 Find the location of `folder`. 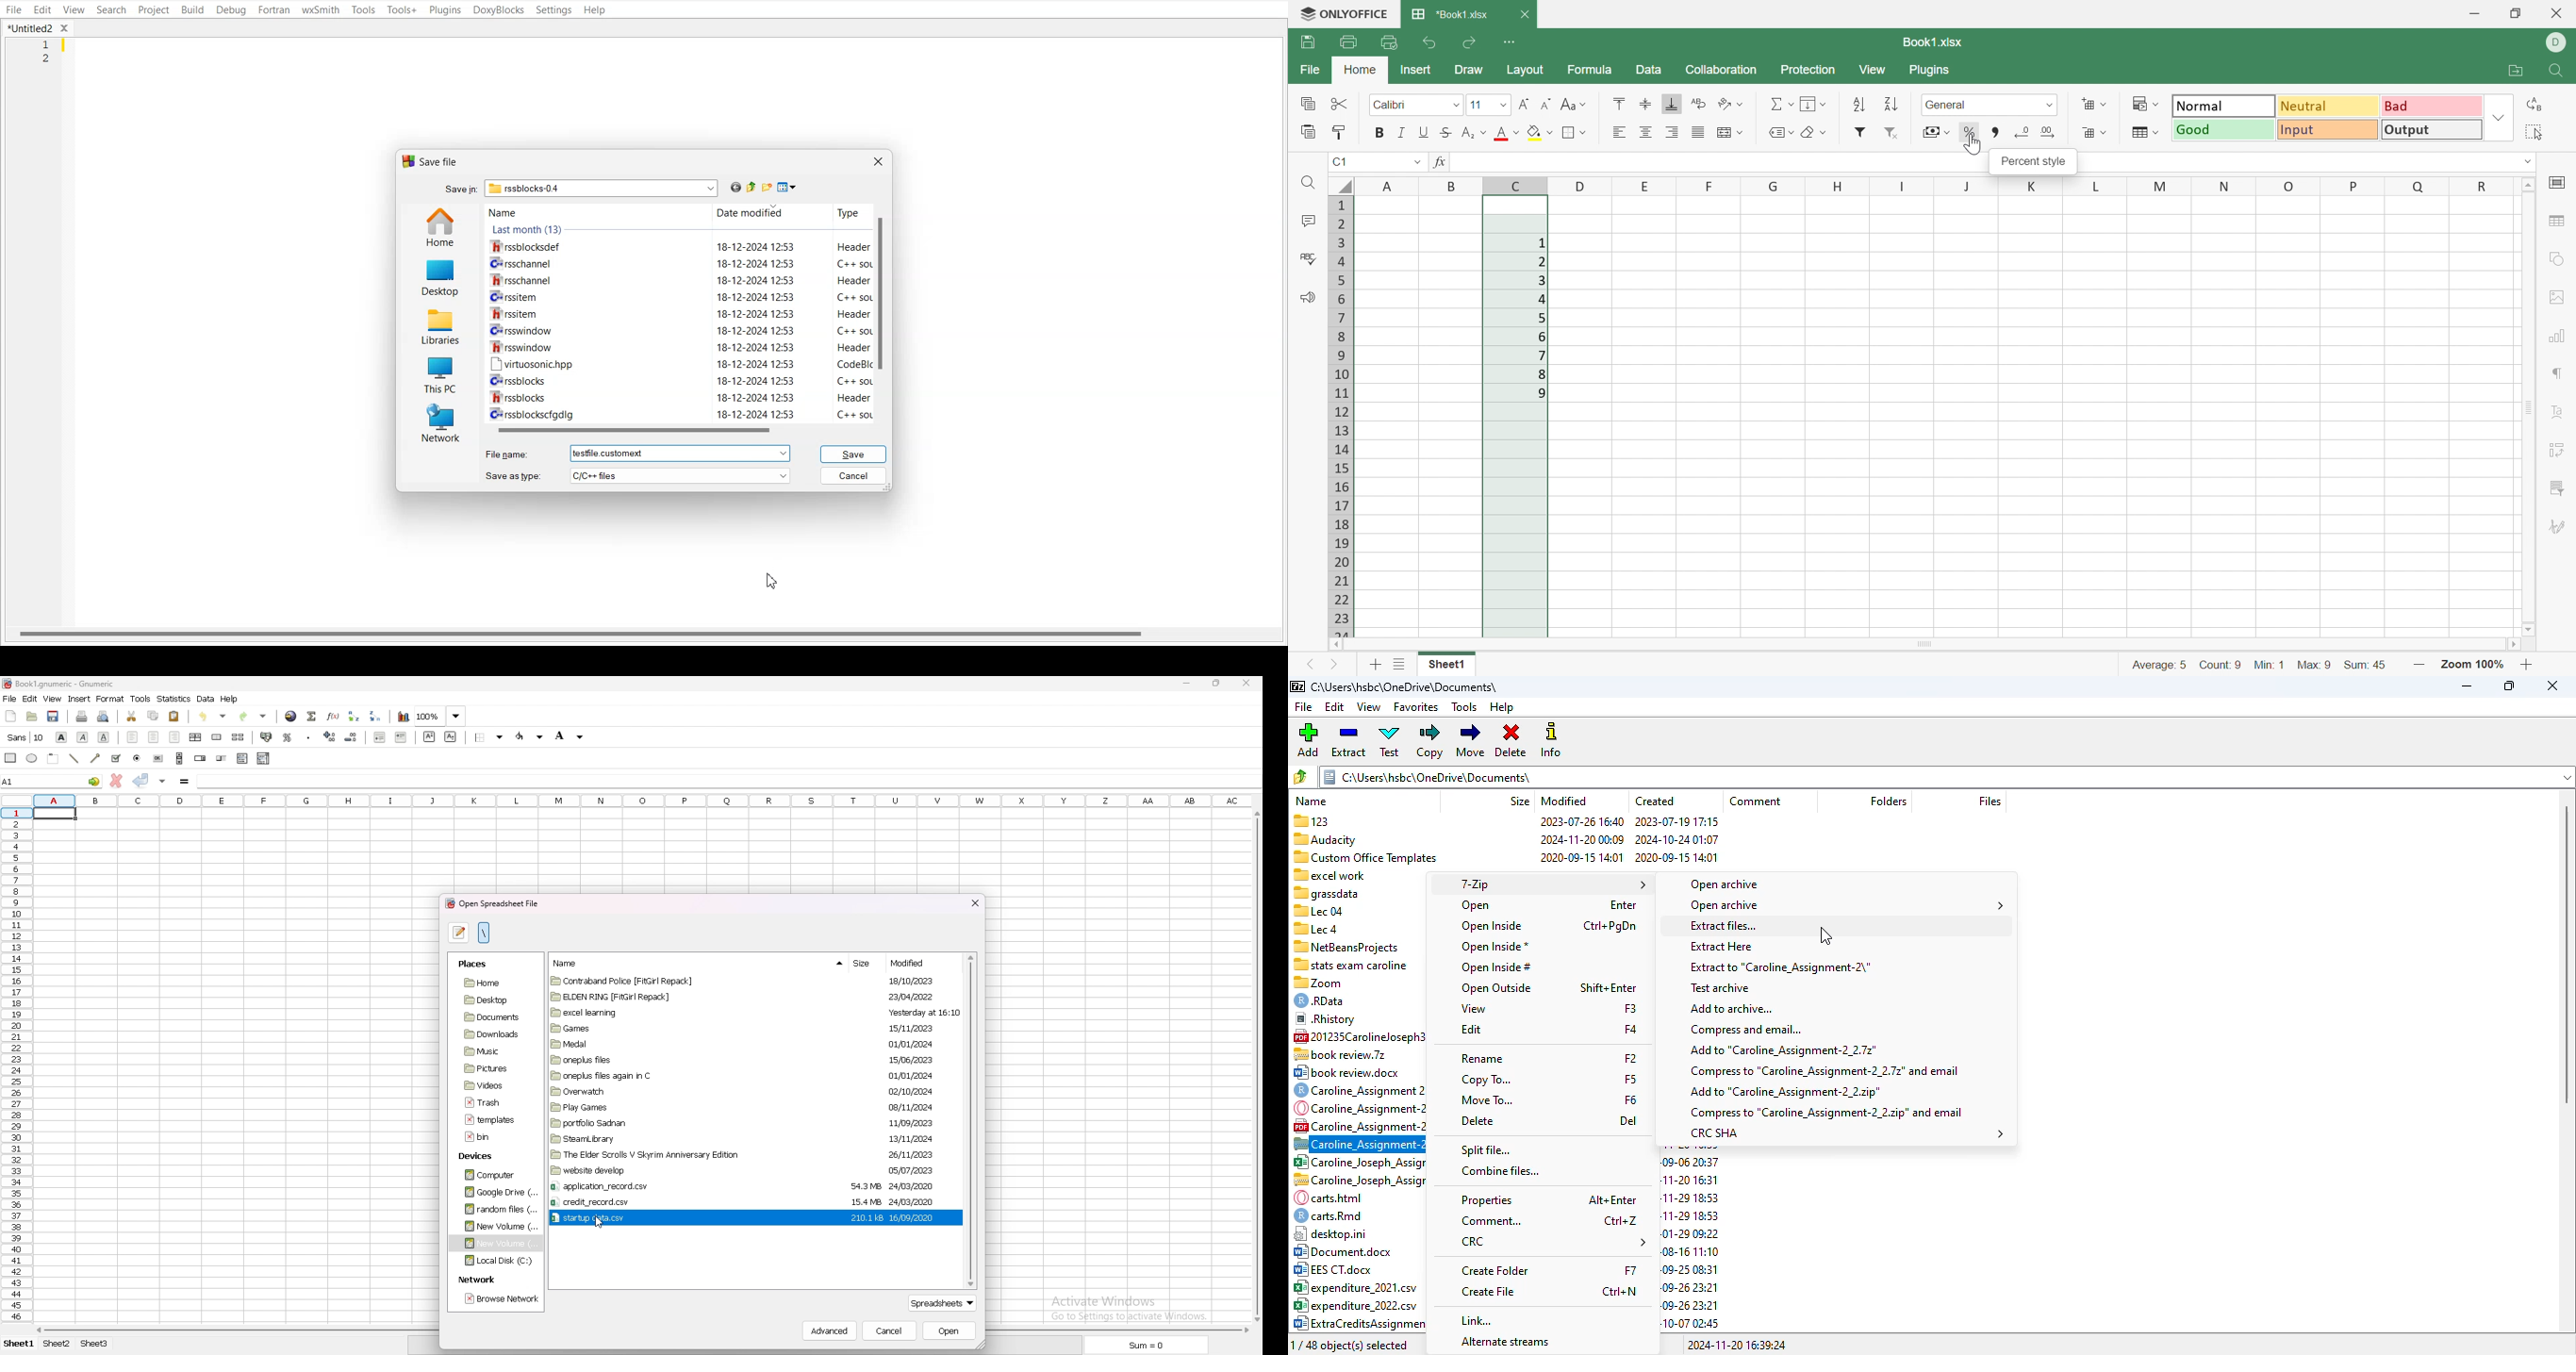

folder is located at coordinates (494, 983).